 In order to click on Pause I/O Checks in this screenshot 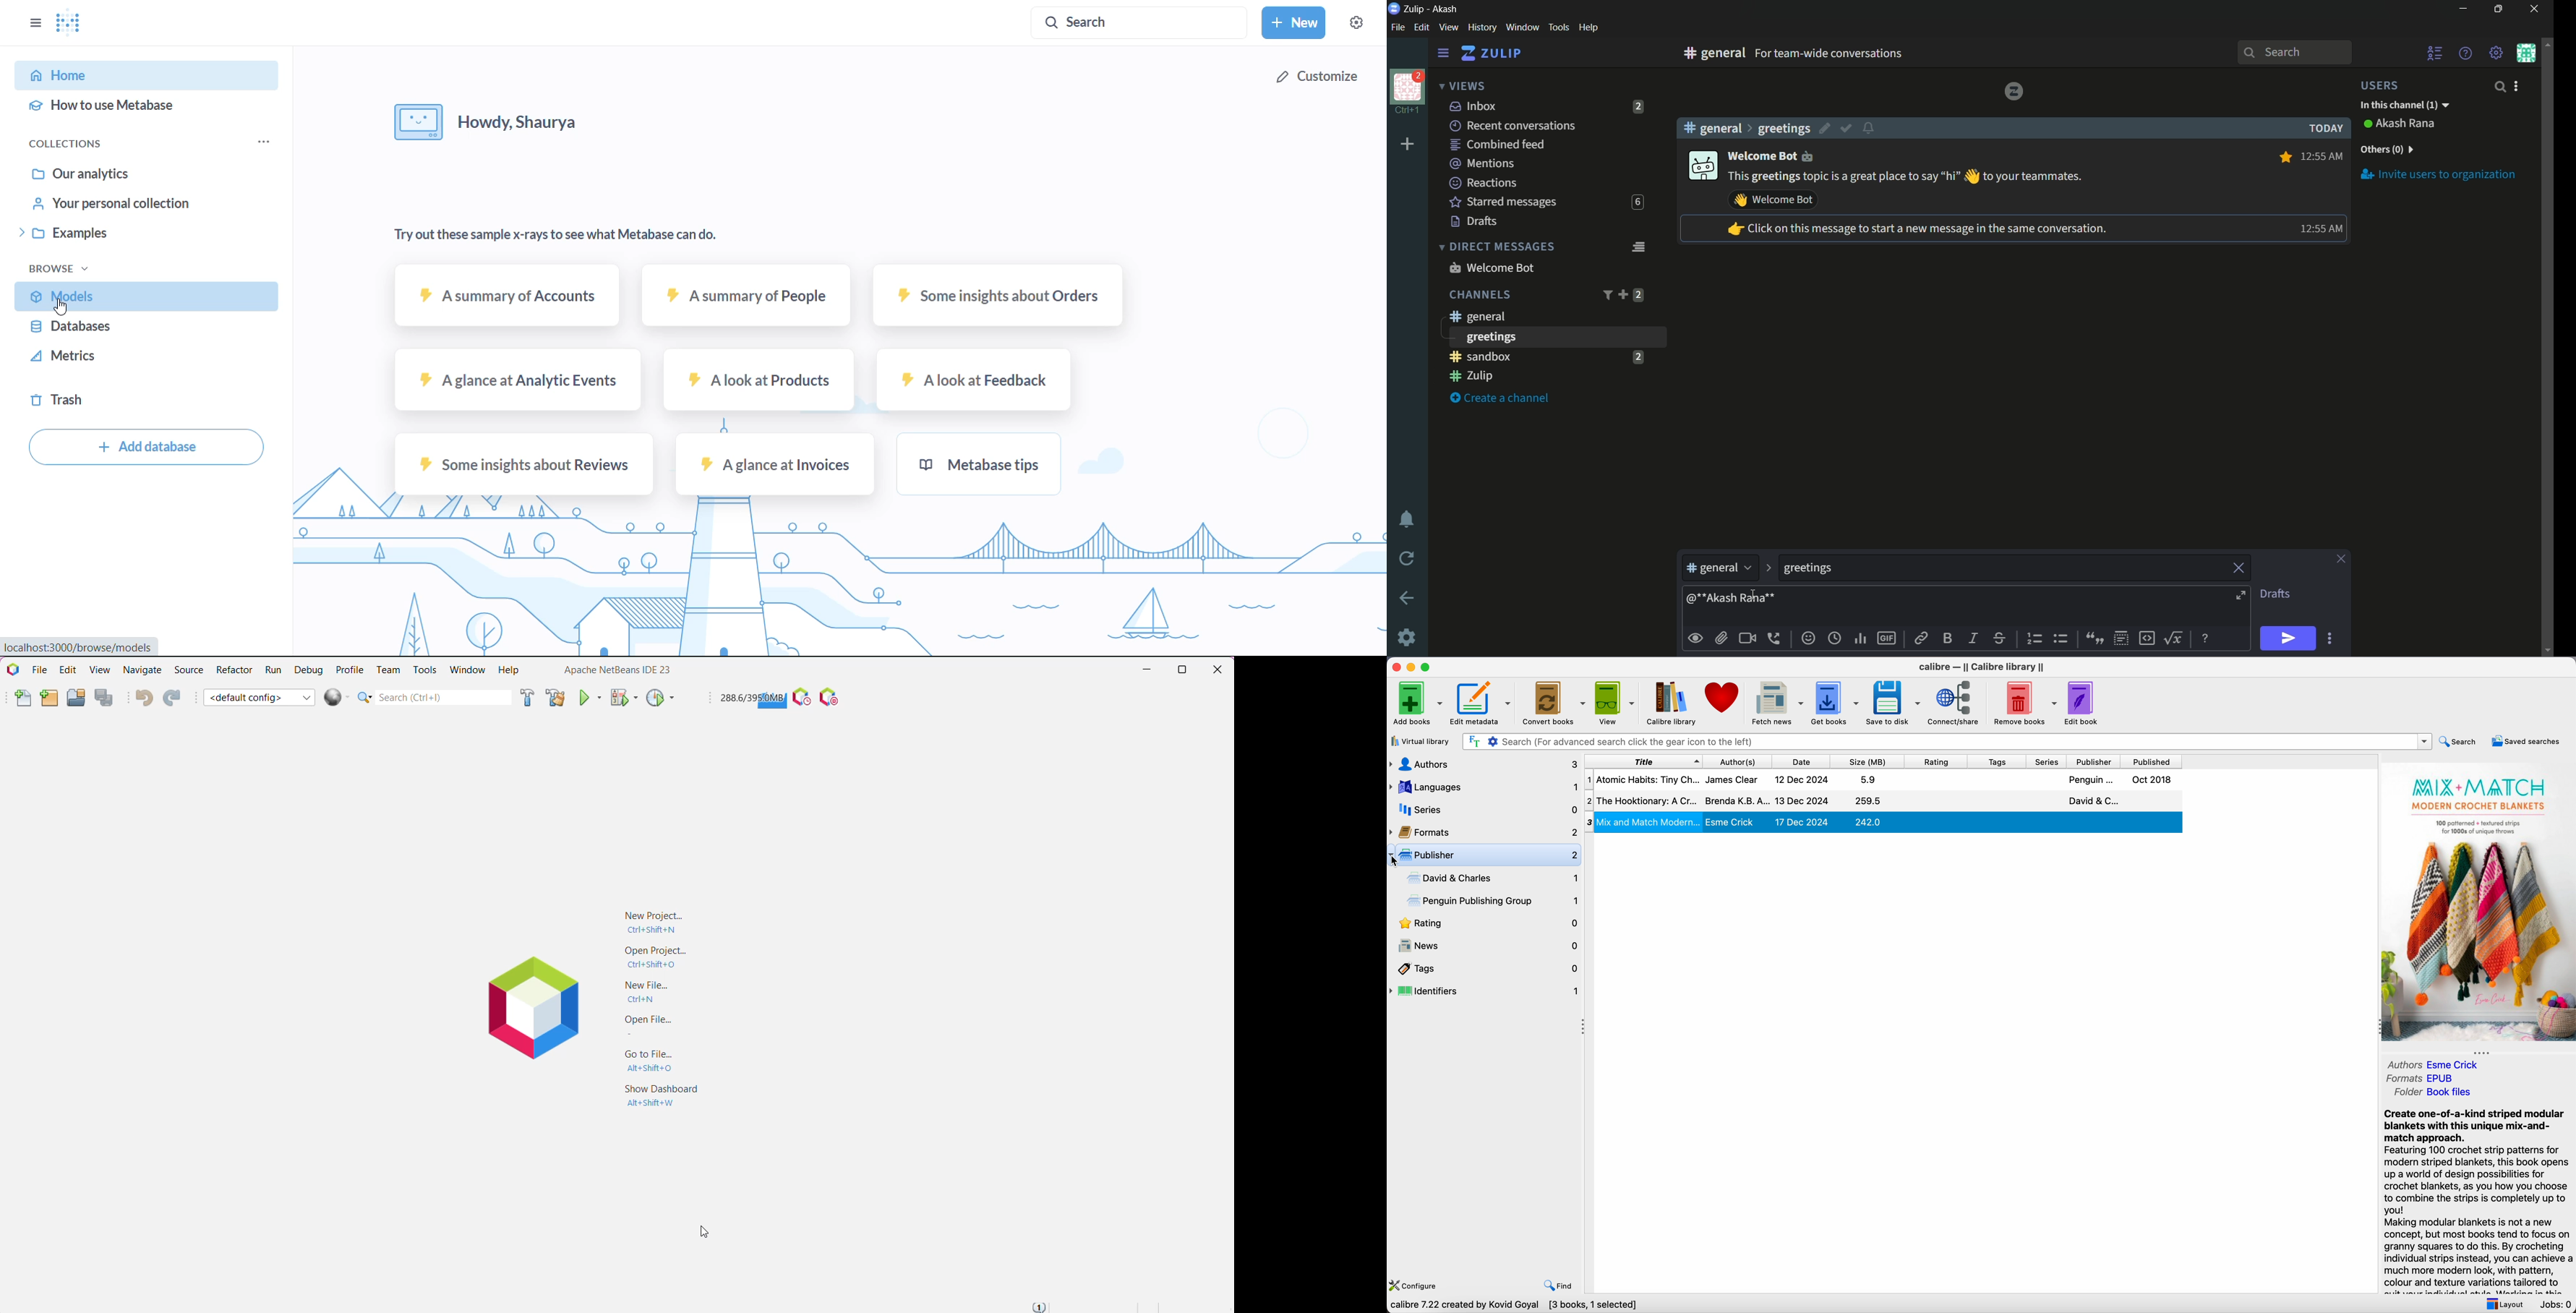, I will do `click(832, 698)`.